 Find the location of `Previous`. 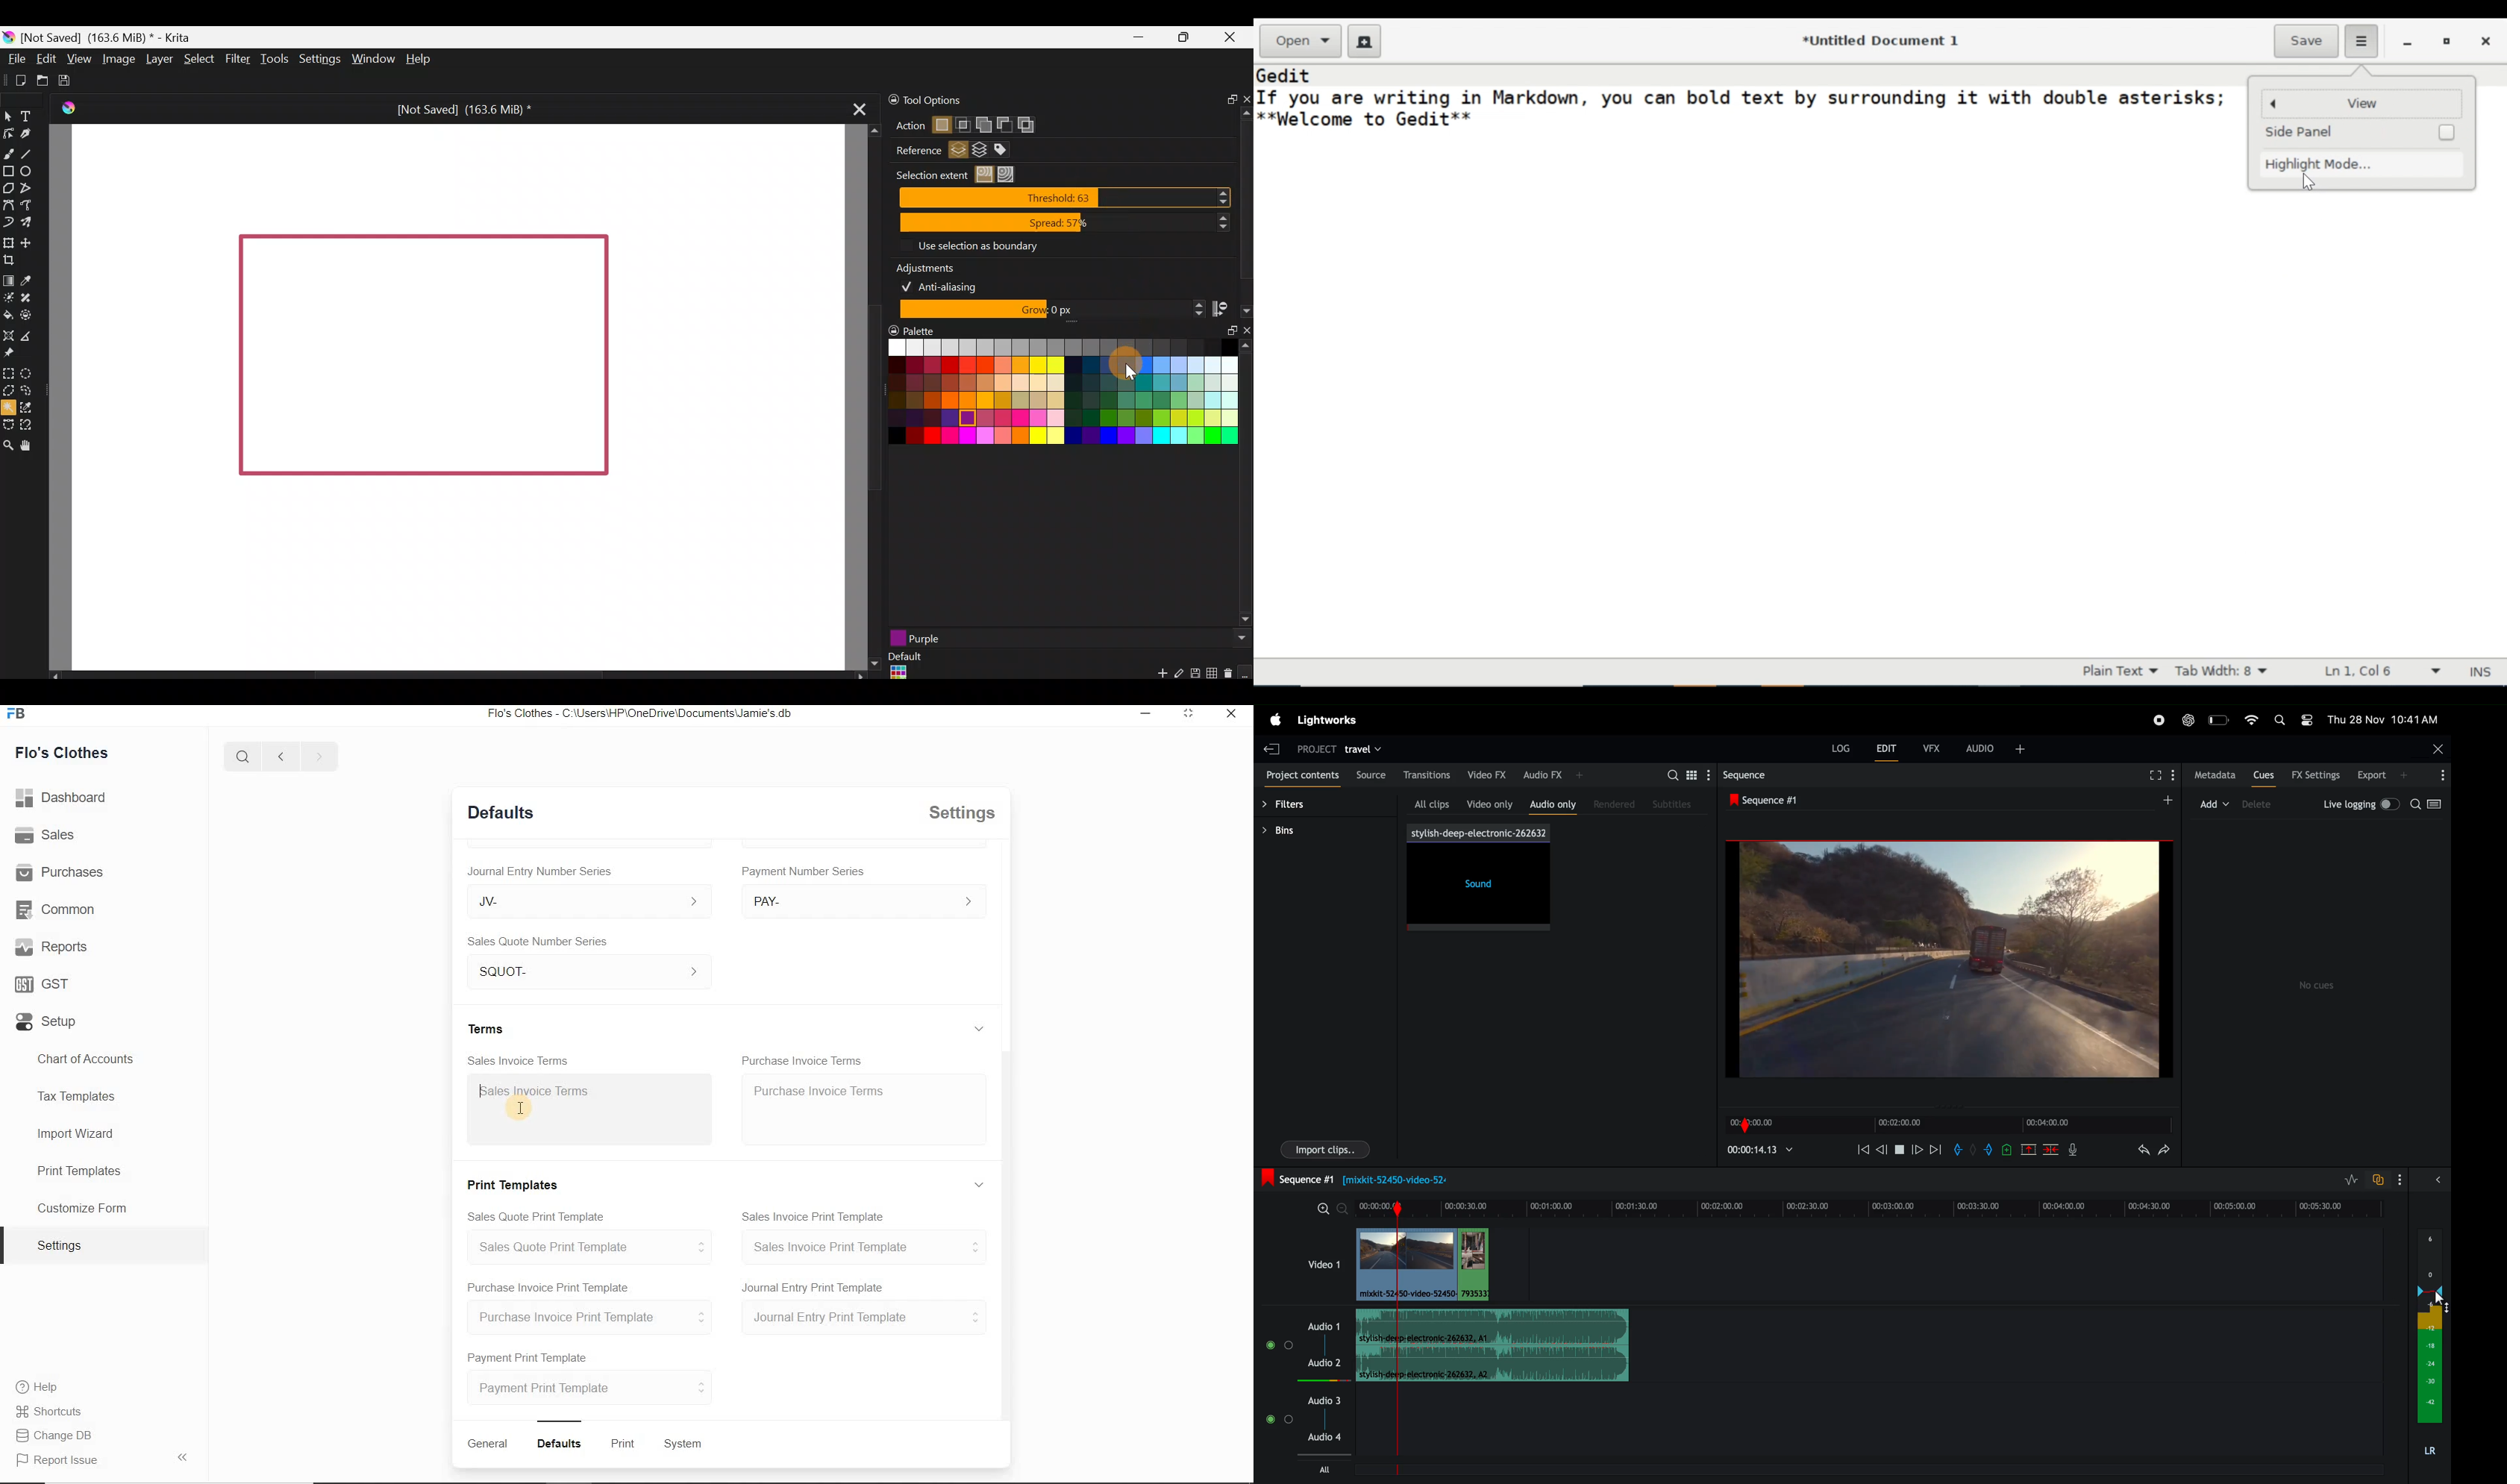

Previous is located at coordinates (278, 755).